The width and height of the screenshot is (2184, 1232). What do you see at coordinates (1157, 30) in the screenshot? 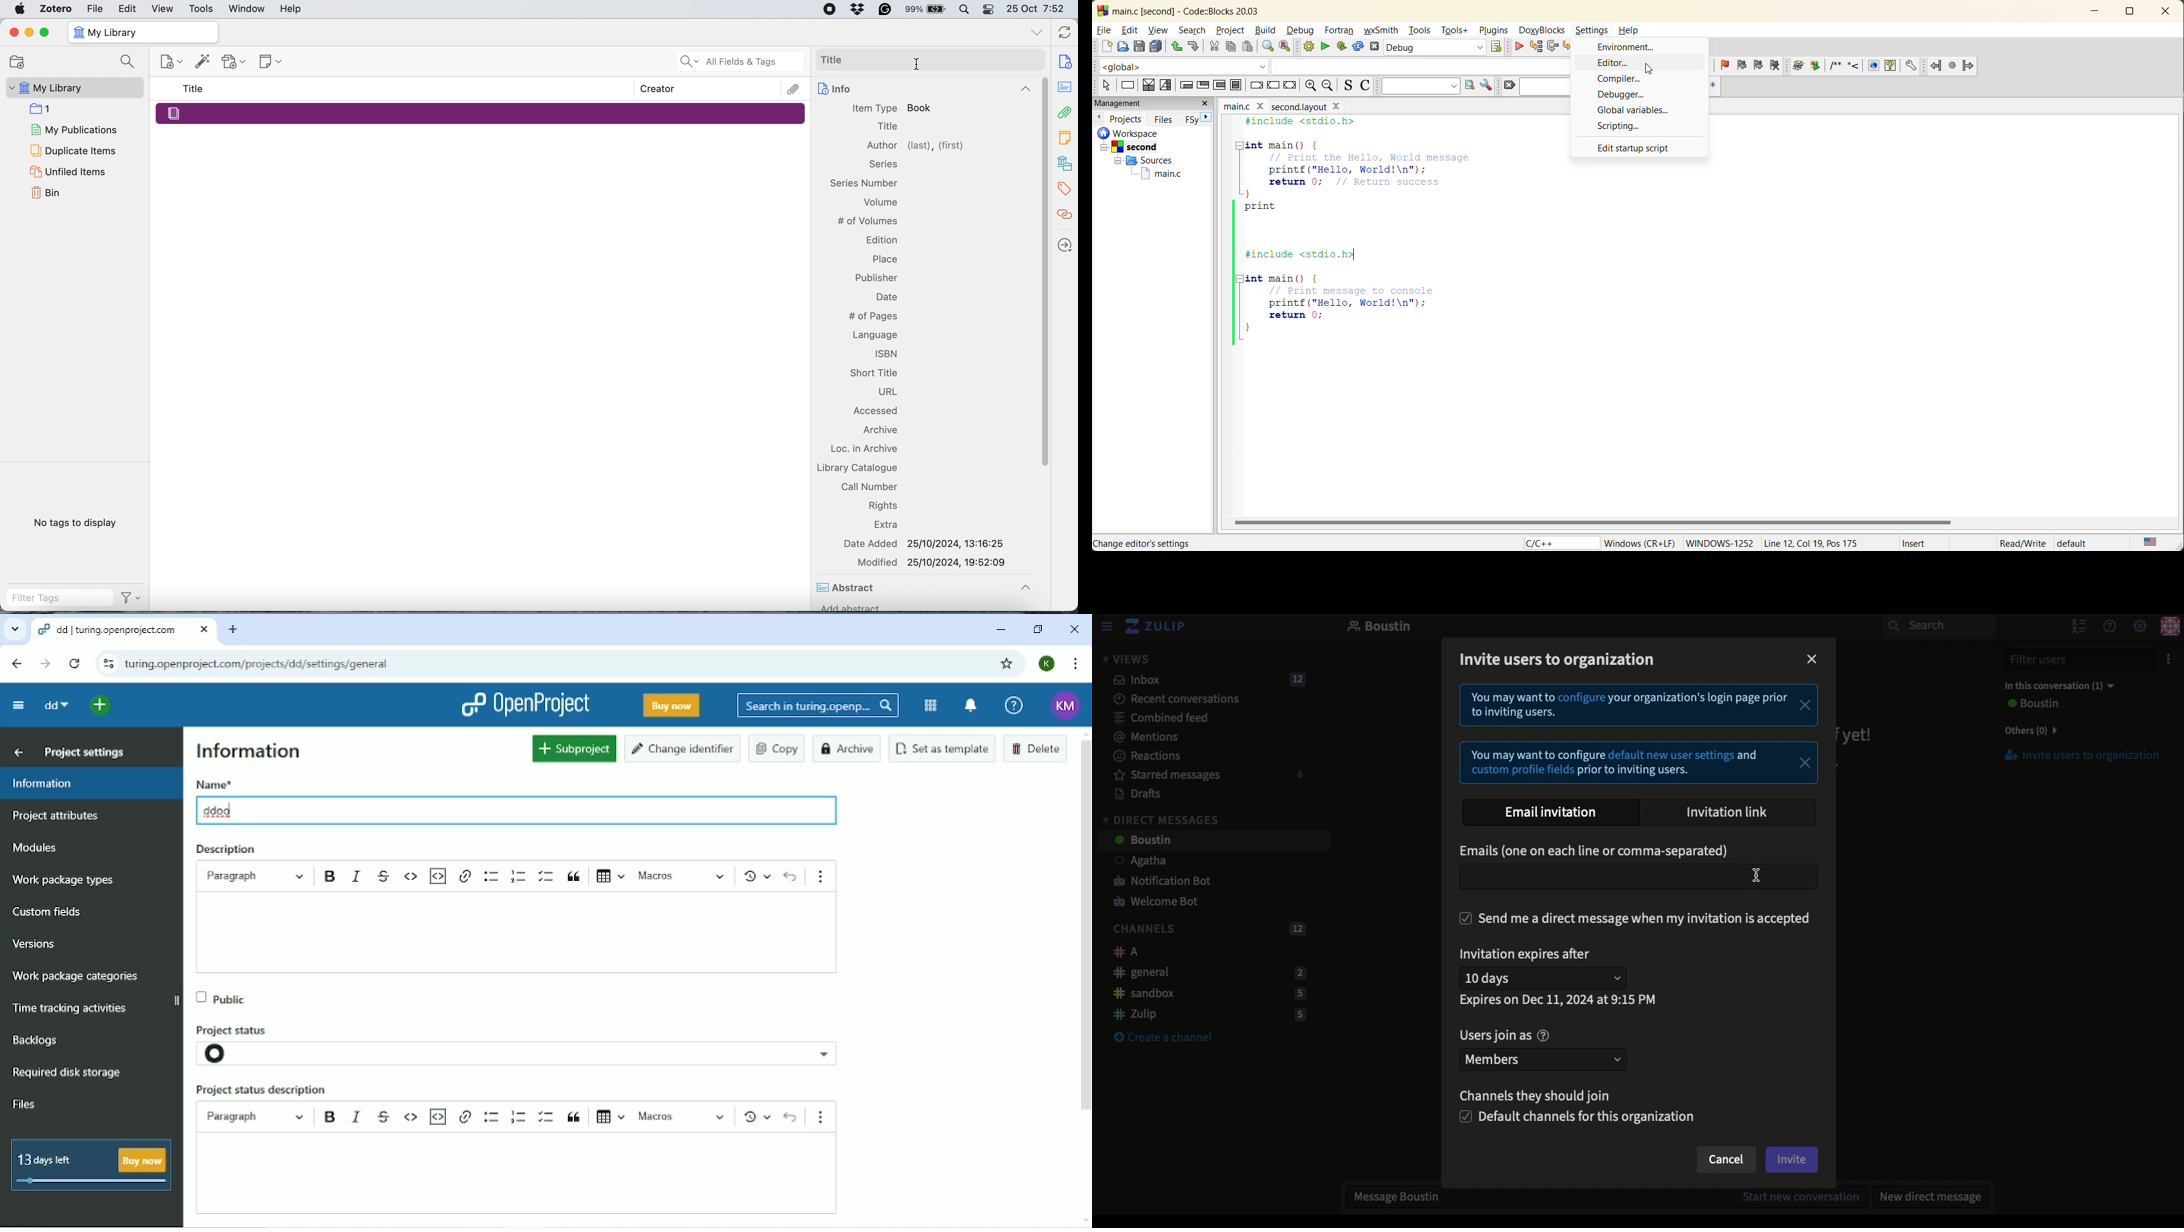
I see `view` at bounding box center [1157, 30].